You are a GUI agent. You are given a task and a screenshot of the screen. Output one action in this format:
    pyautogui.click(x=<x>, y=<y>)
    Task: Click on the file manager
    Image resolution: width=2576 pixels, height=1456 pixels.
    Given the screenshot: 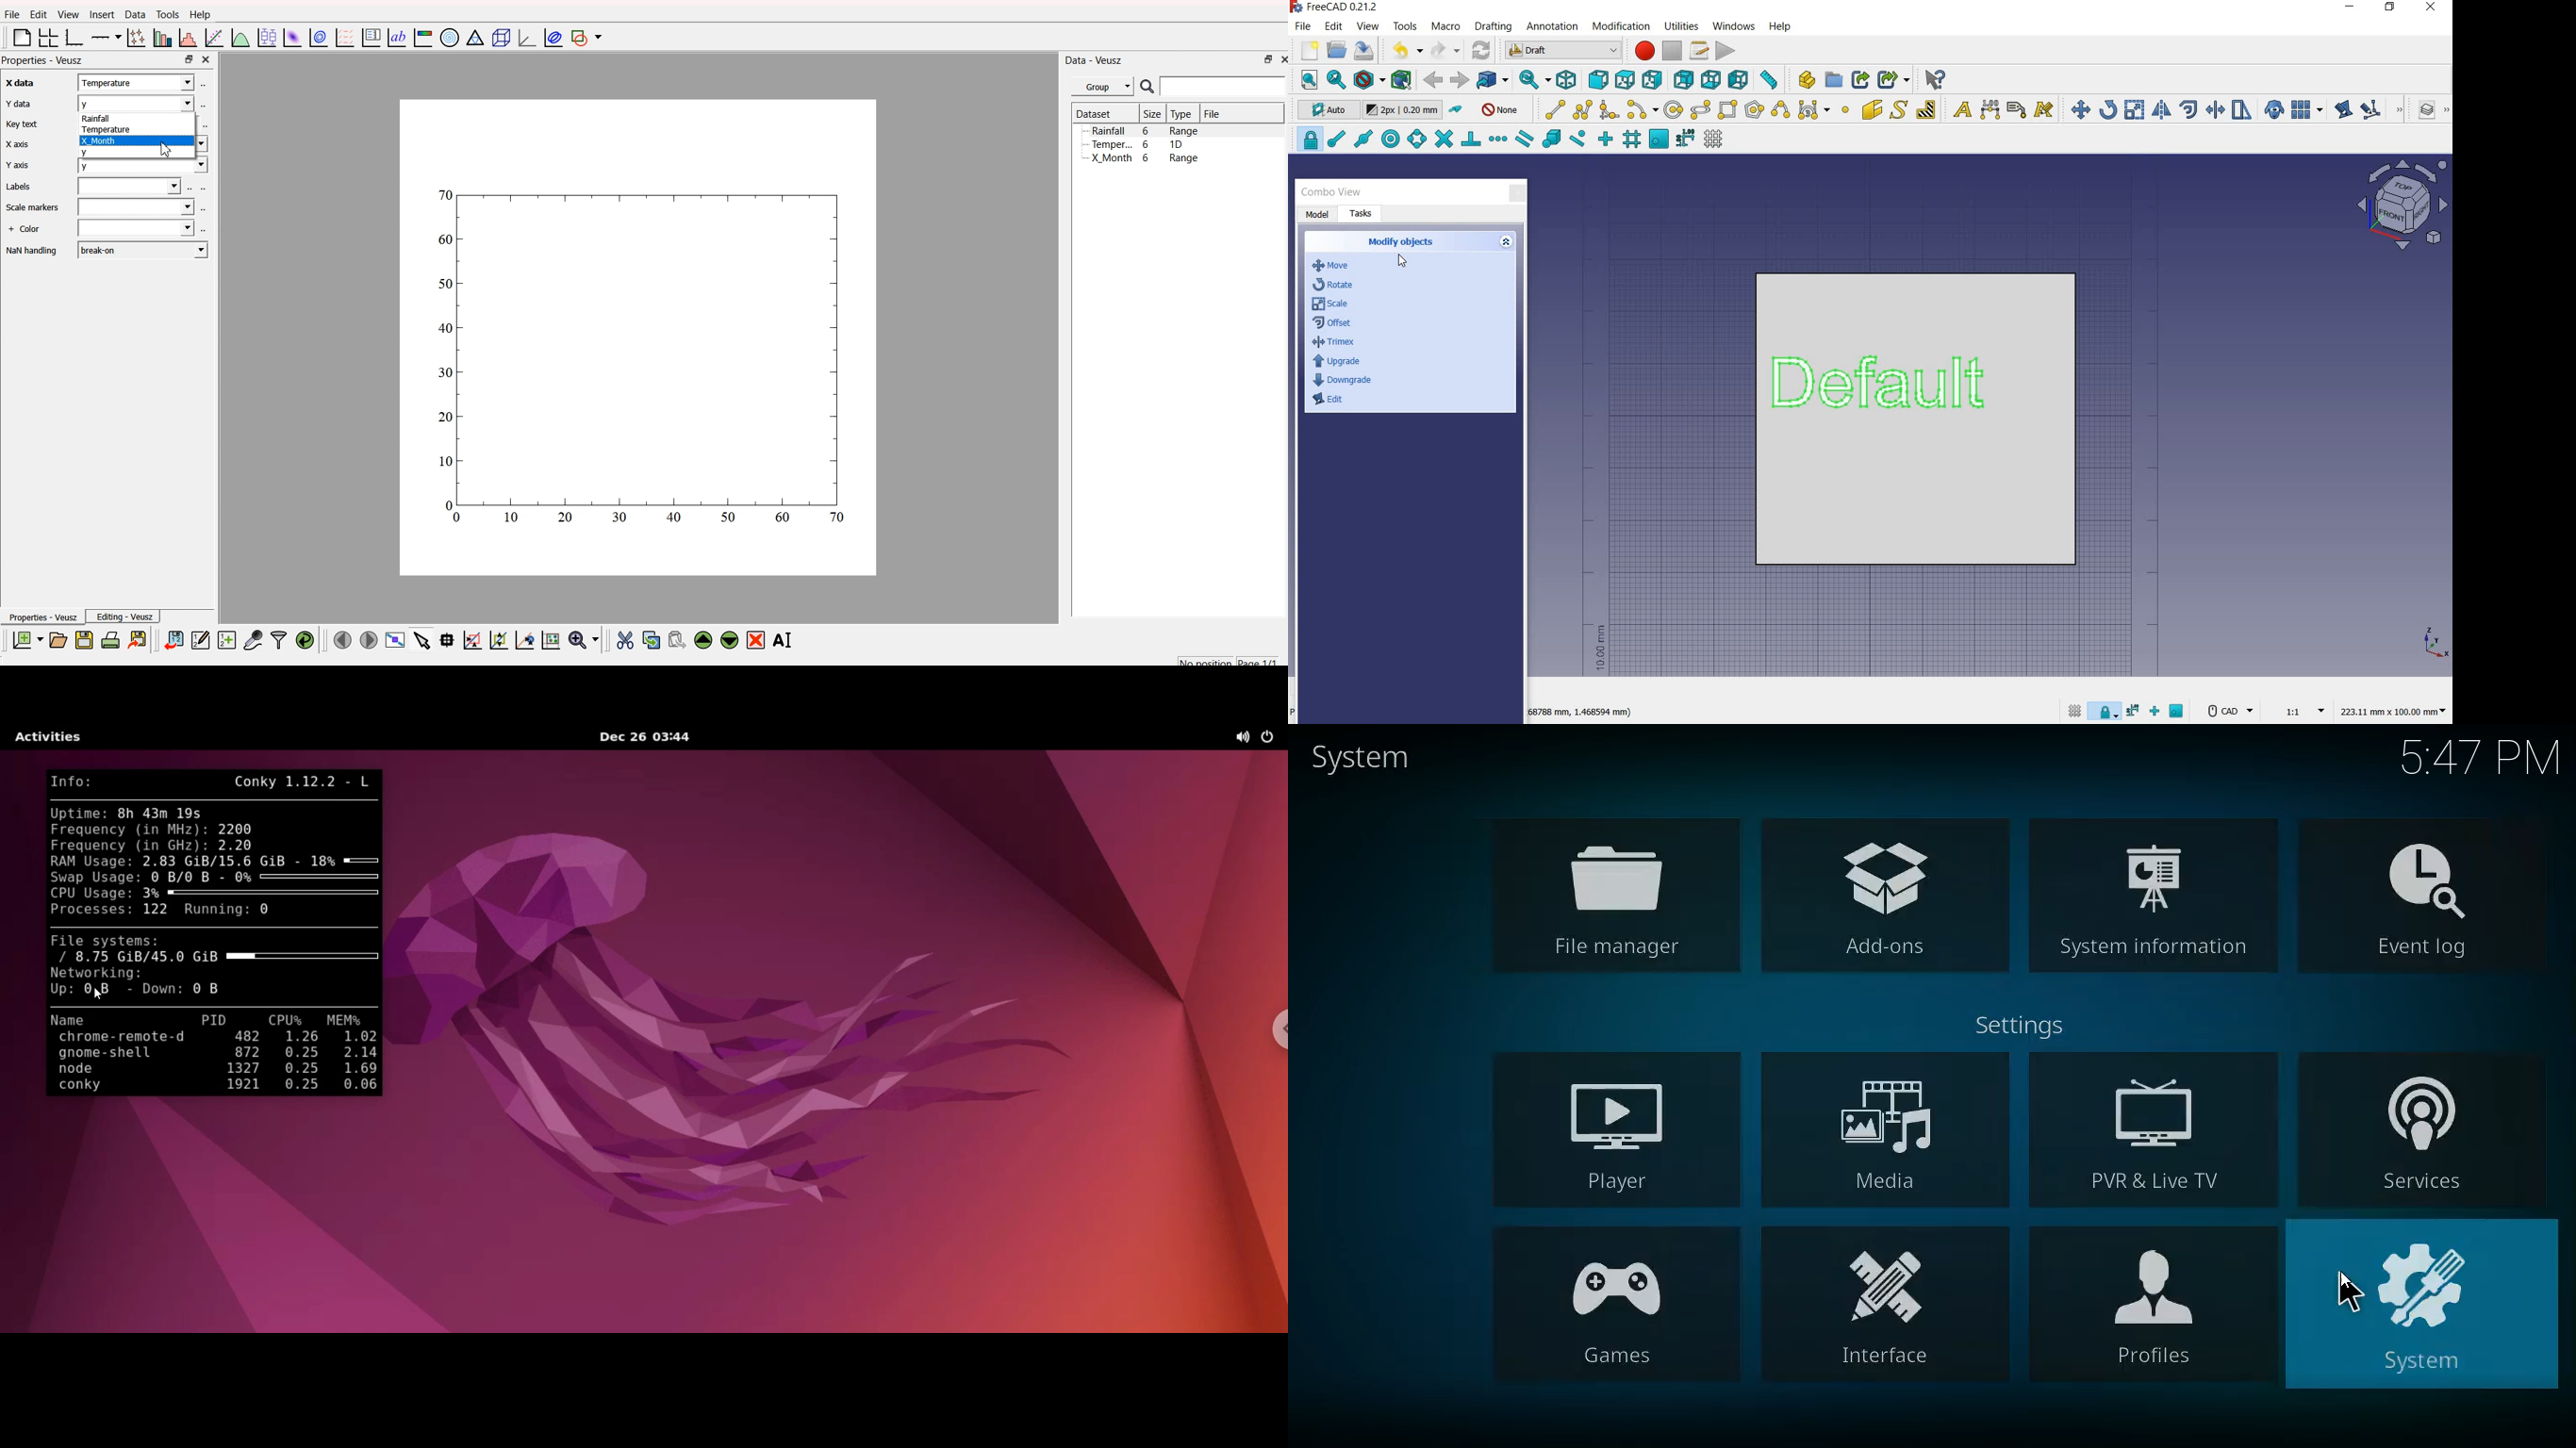 What is the action you would take?
    pyautogui.click(x=1605, y=896)
    